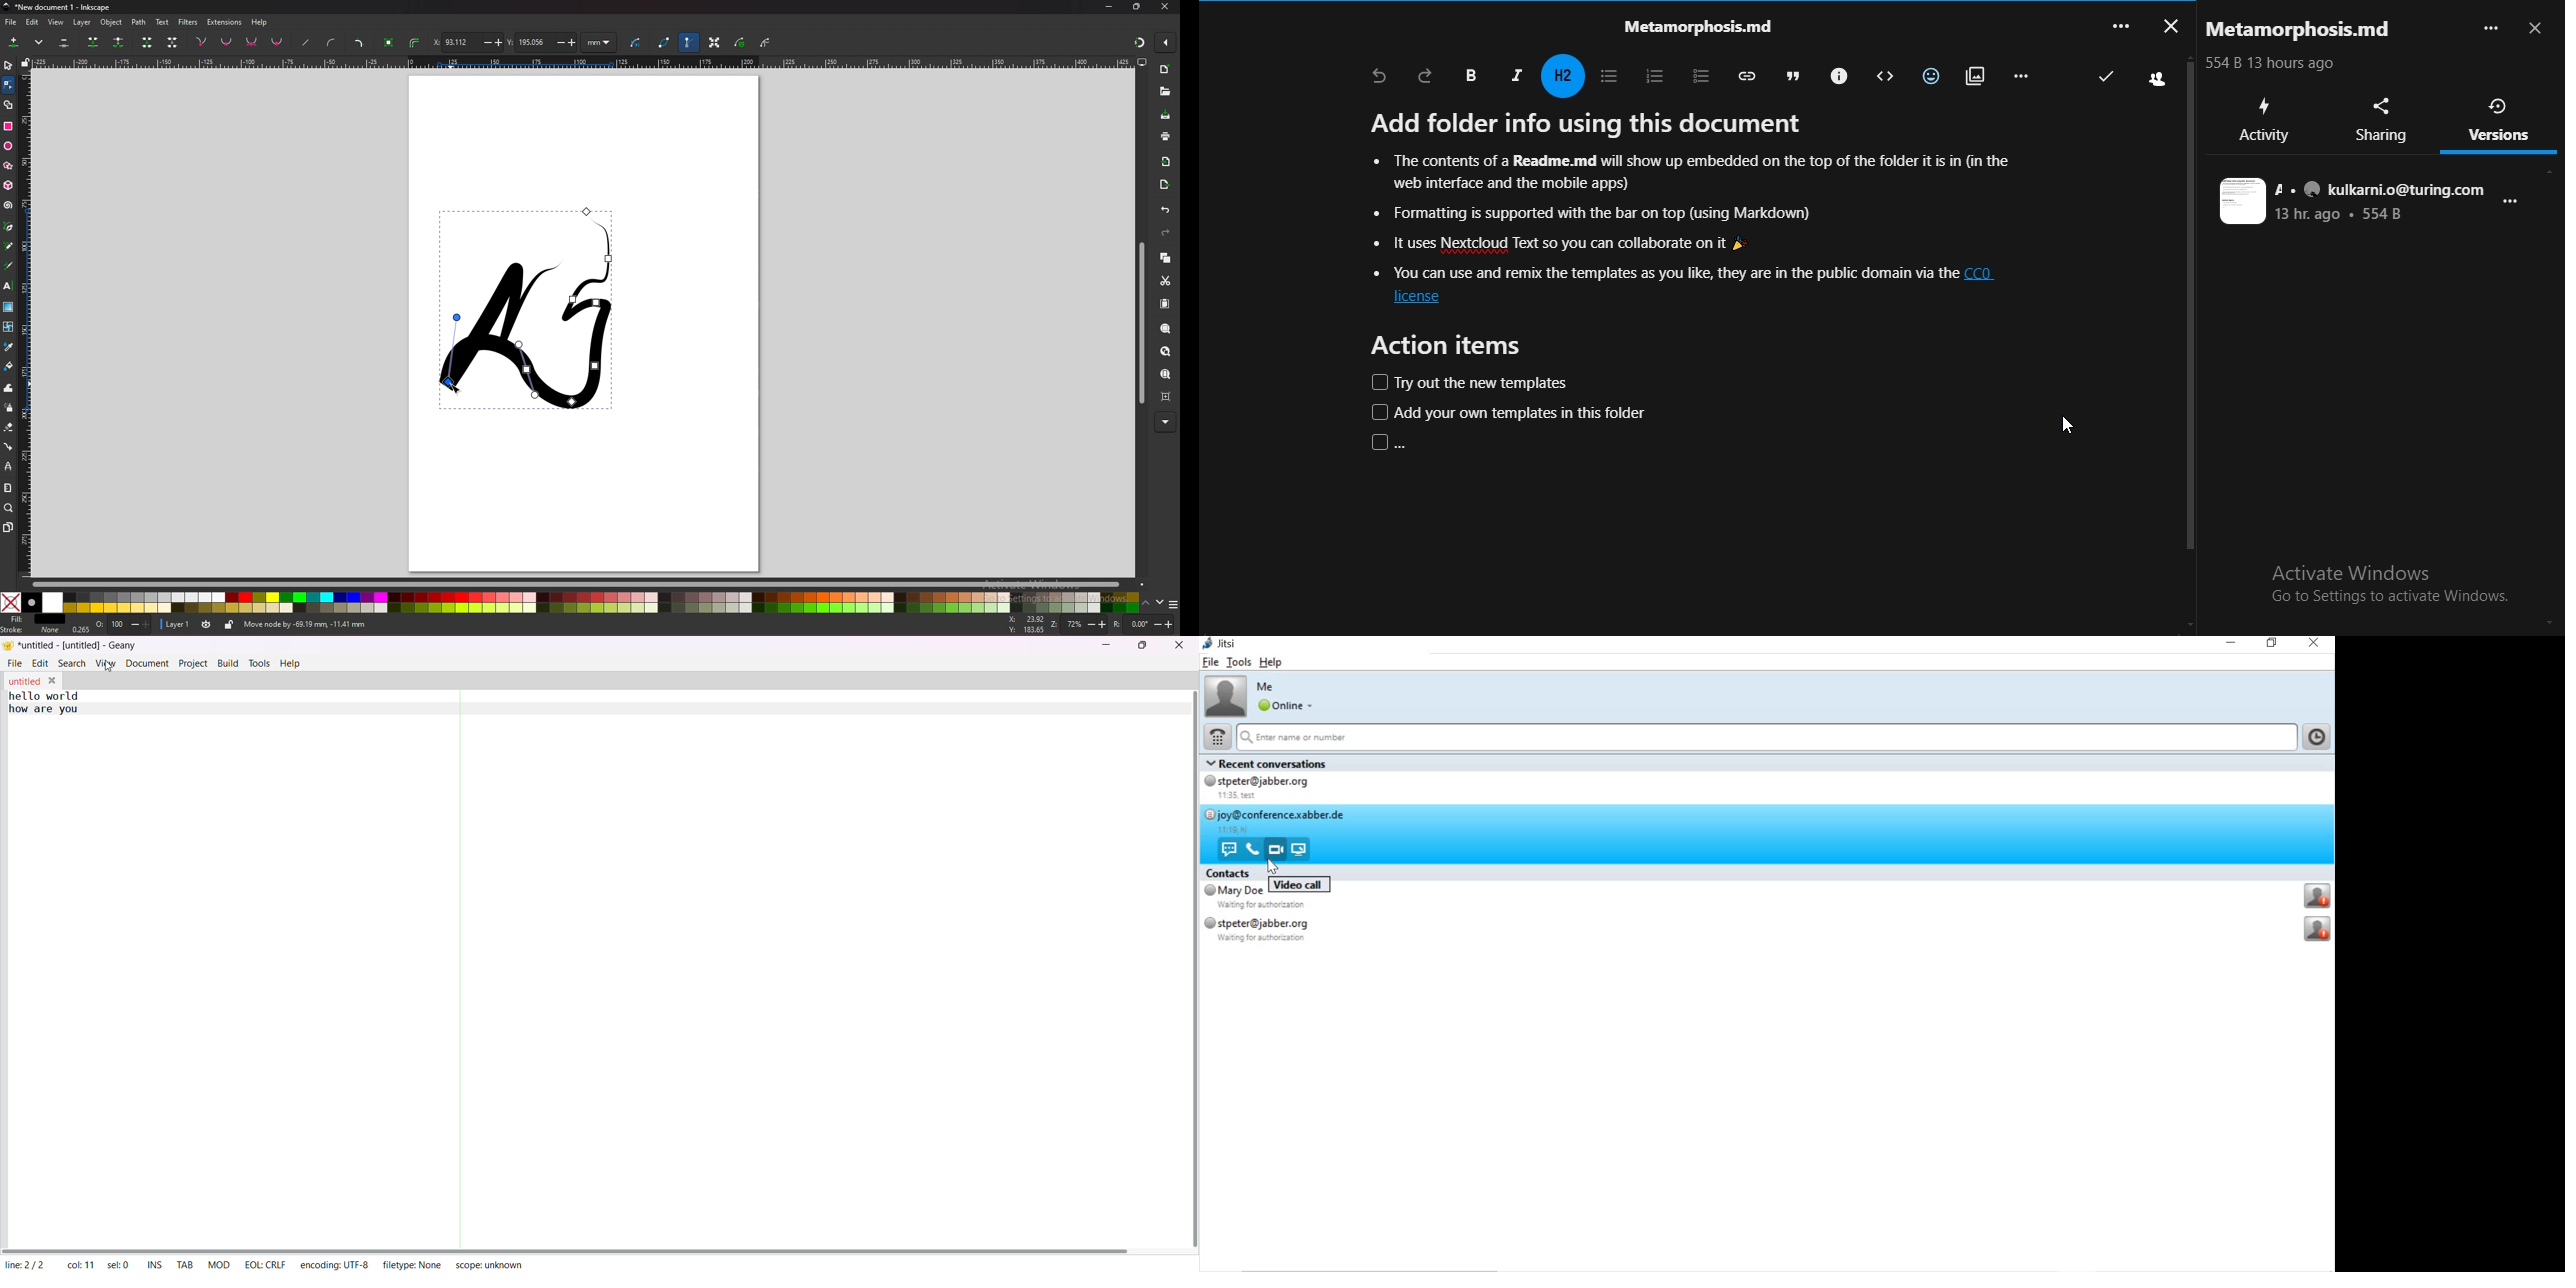 Image resolution: width=2576 pixels, height=1288 pixels. What do you see at coordinates (9, 447) in the screenshot?
I see `connector` at bounding box center [9, 447].